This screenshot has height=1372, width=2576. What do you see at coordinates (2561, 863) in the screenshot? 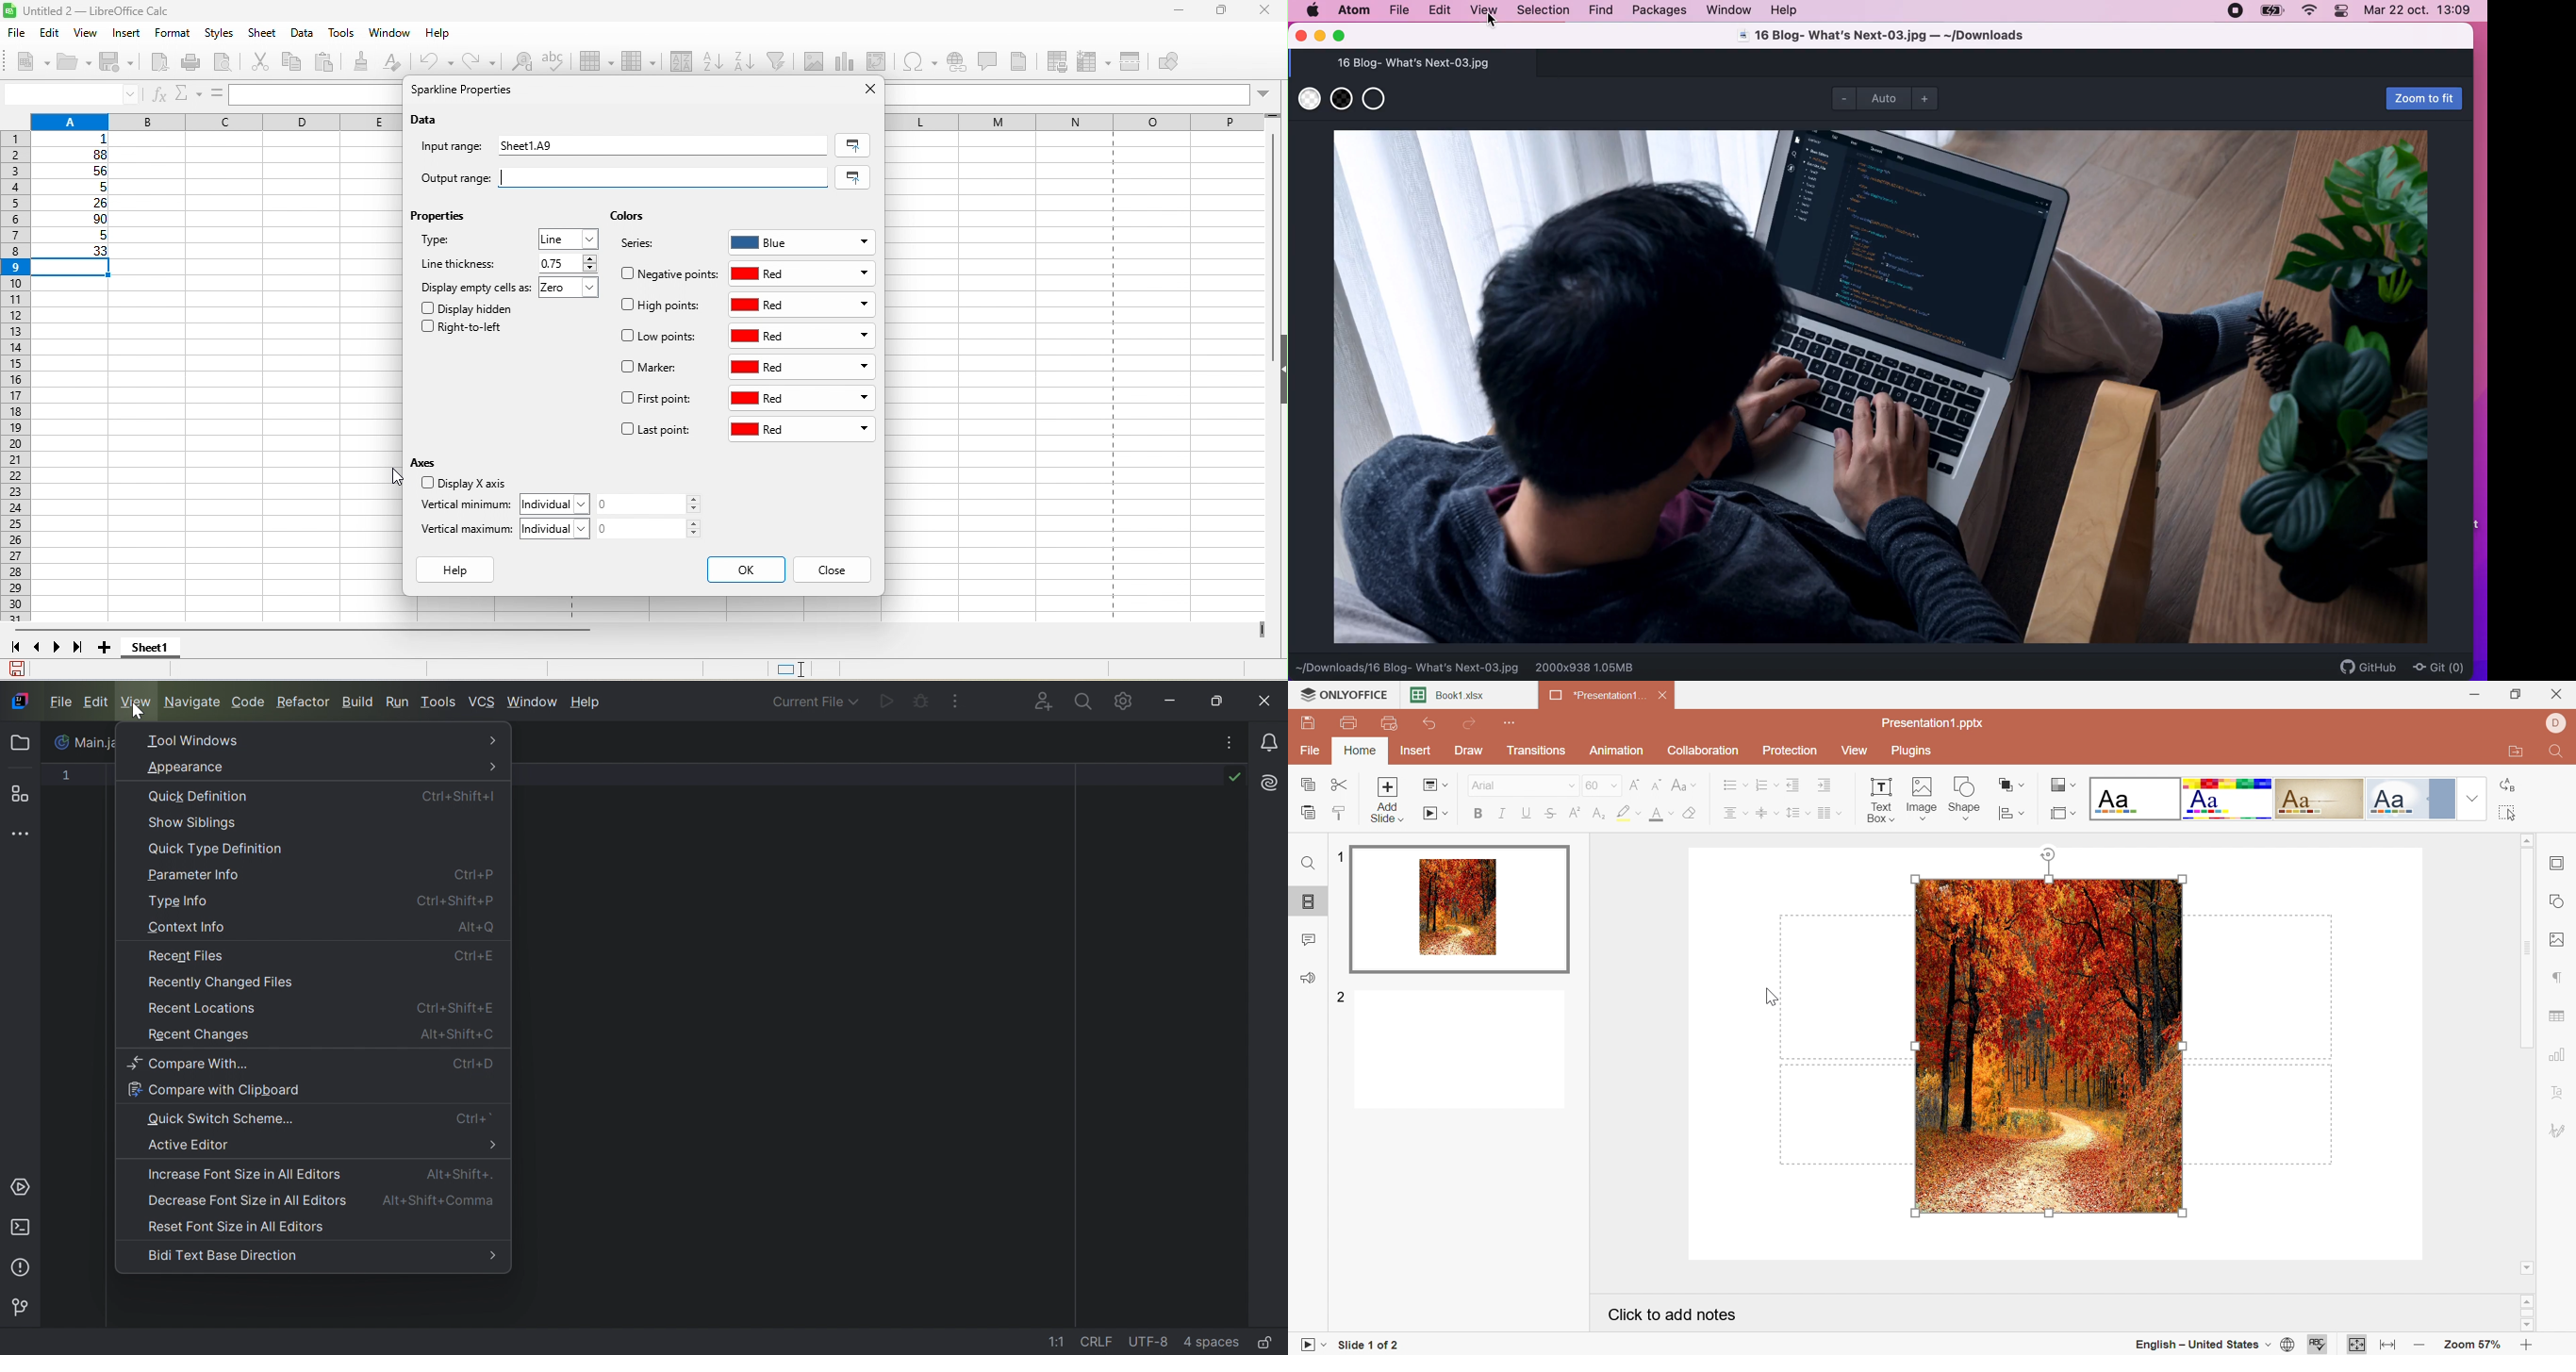
I see `slide settings` at bounding box center [2561, 863].